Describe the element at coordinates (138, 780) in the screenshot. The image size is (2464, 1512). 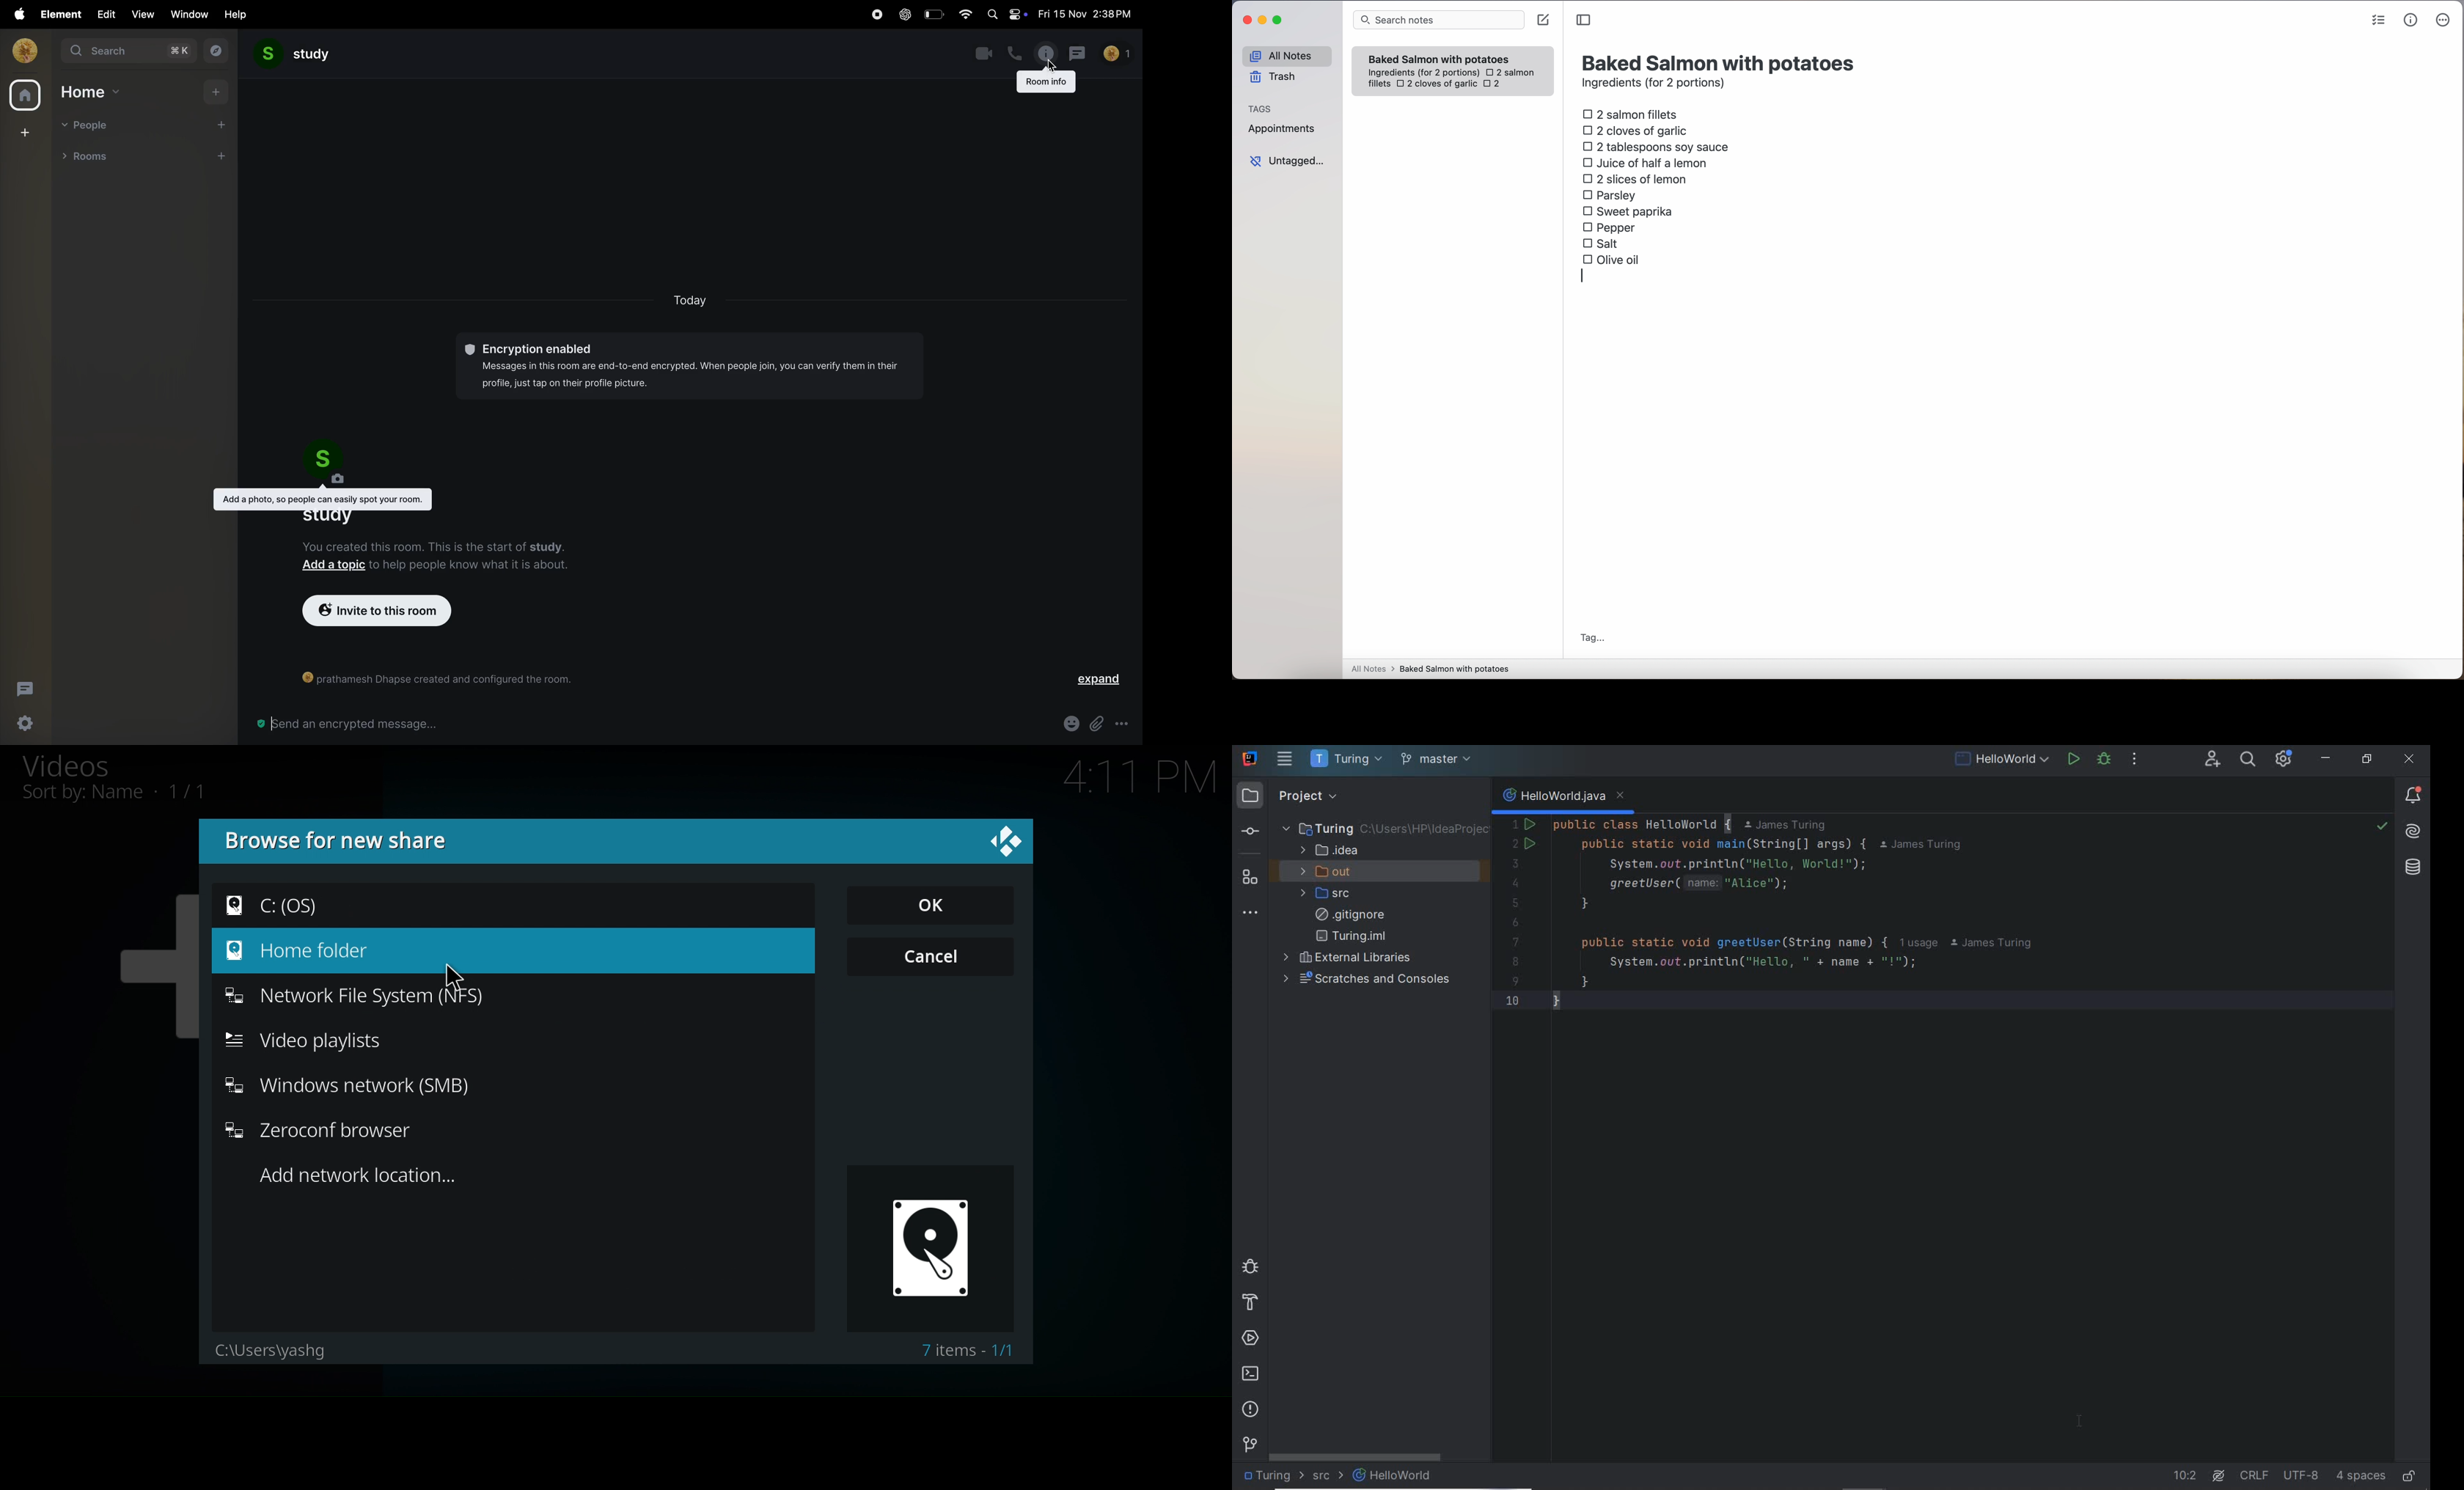
I see `Videos, Sort by: Name • 1/1` at that location.